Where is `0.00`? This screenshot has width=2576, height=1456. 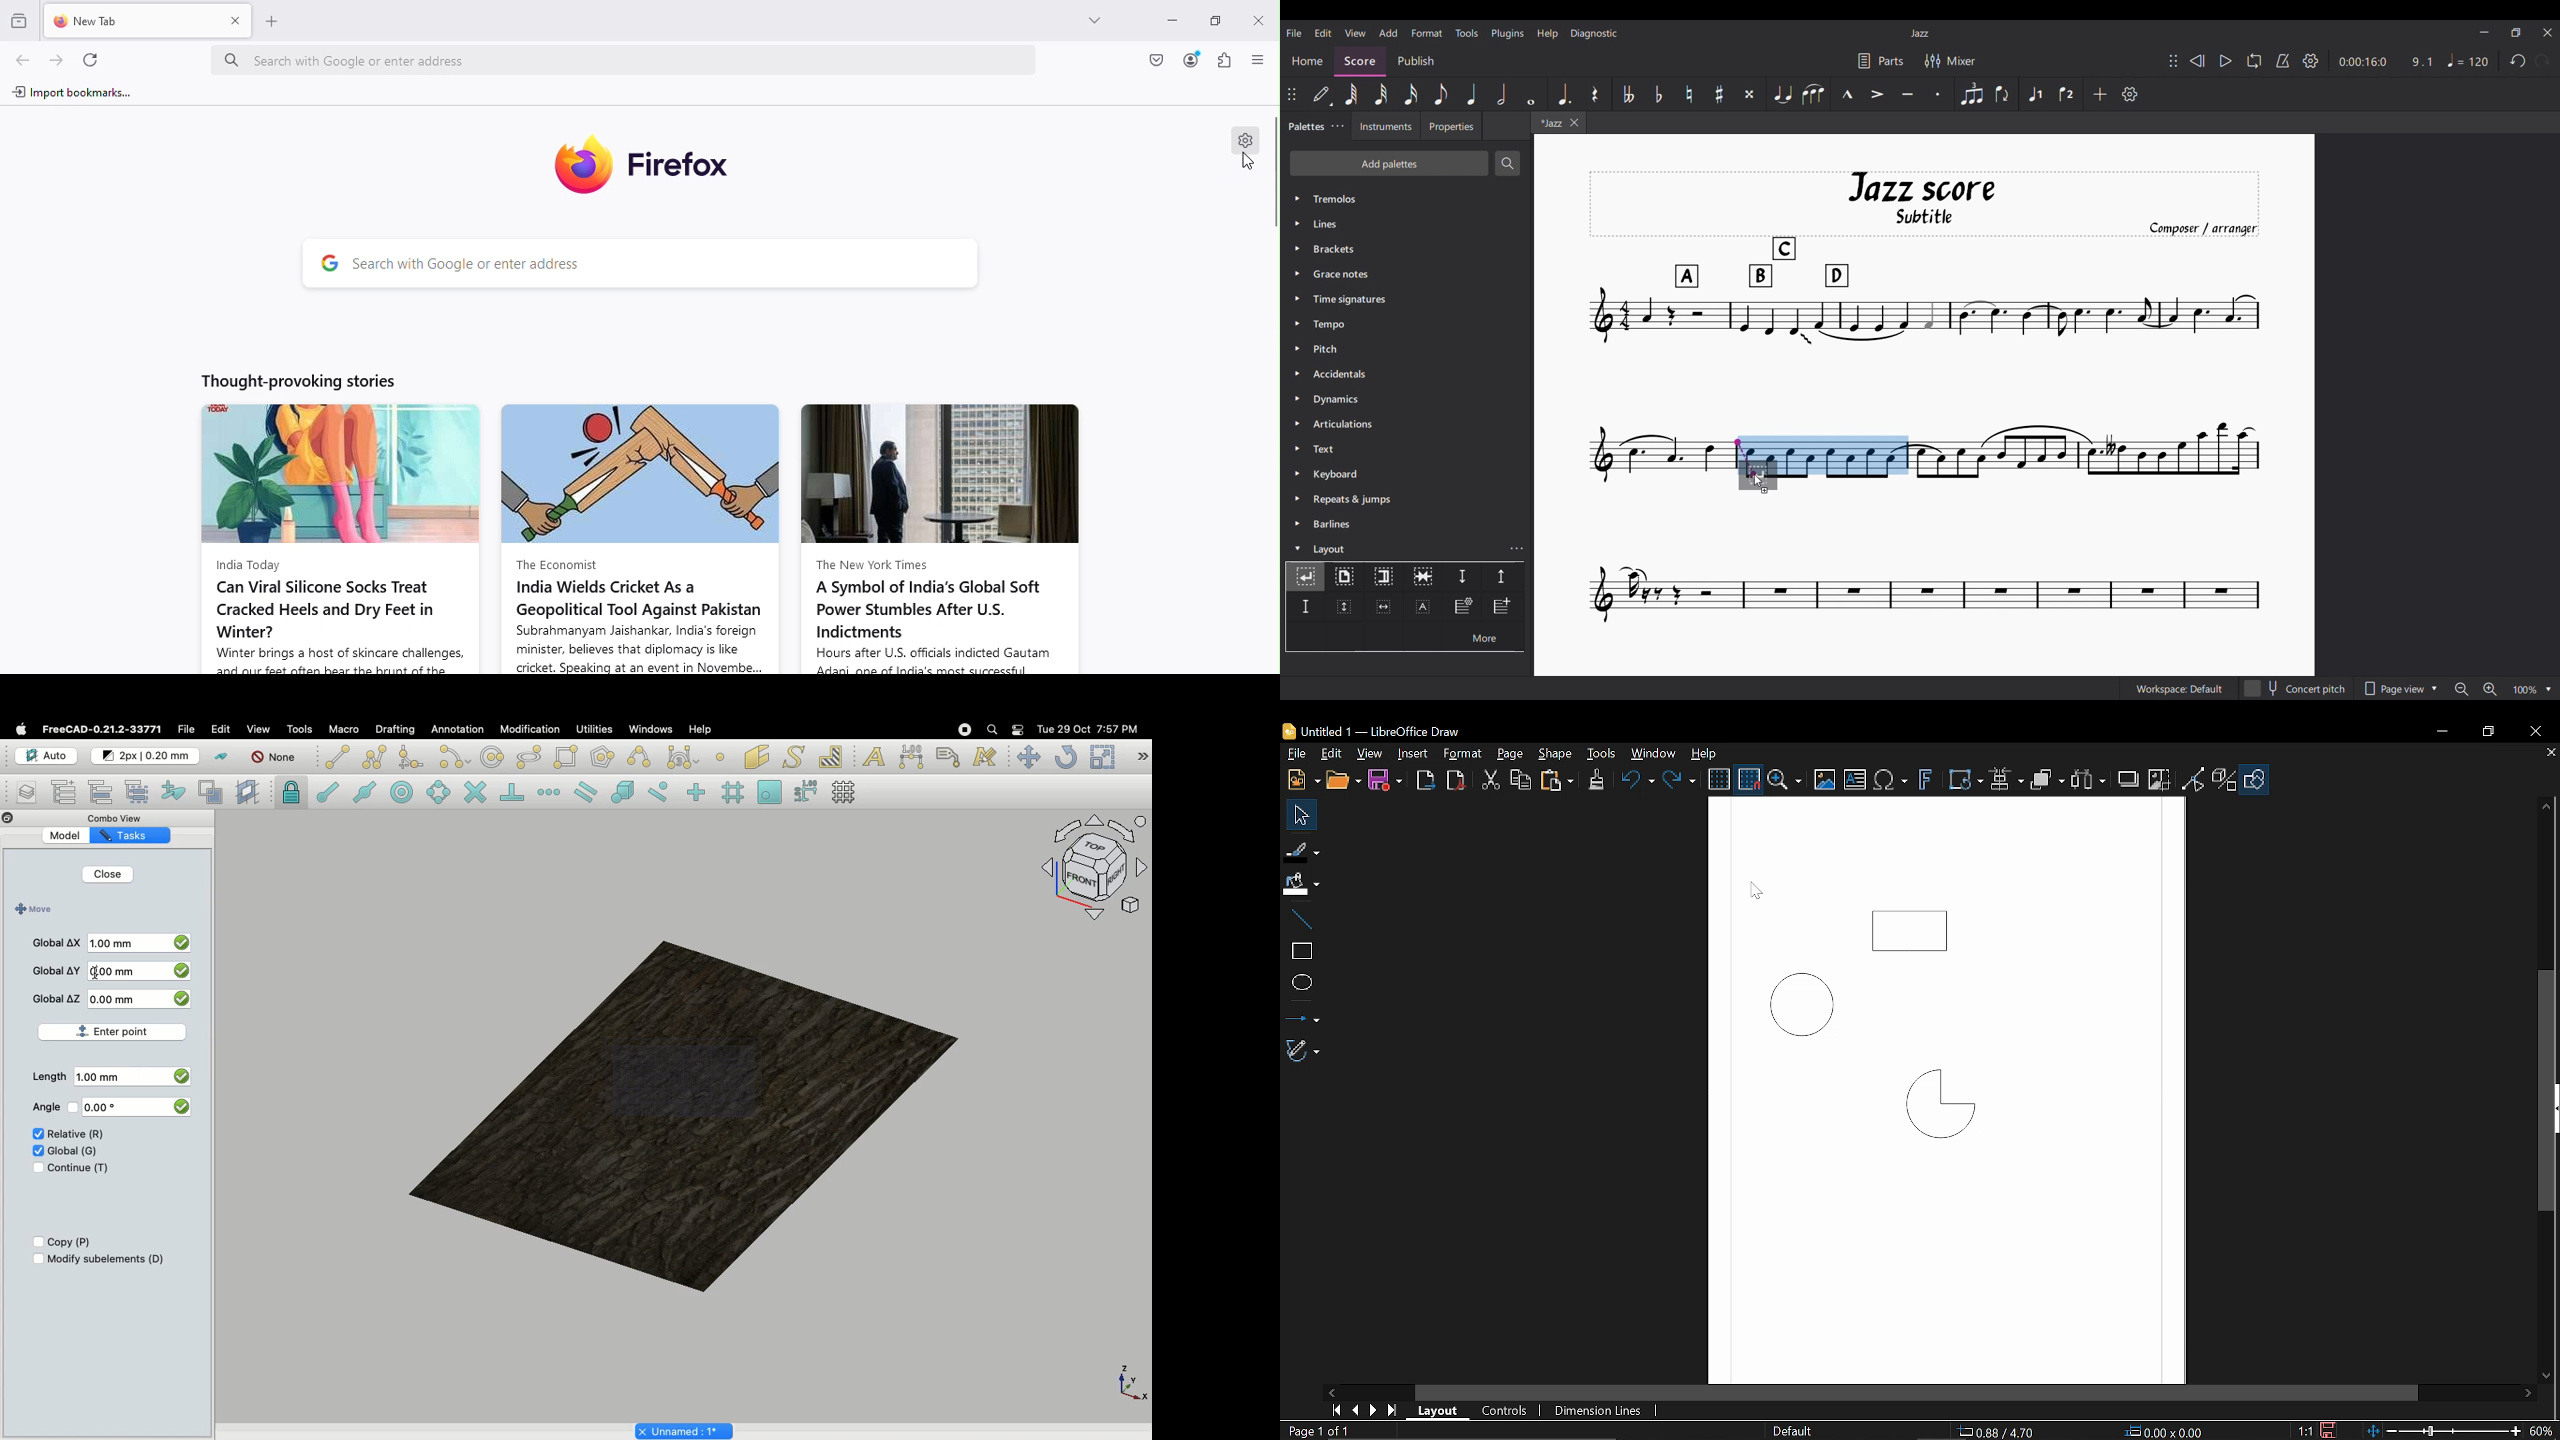 0.00 is located at coordinates (113, 1107).